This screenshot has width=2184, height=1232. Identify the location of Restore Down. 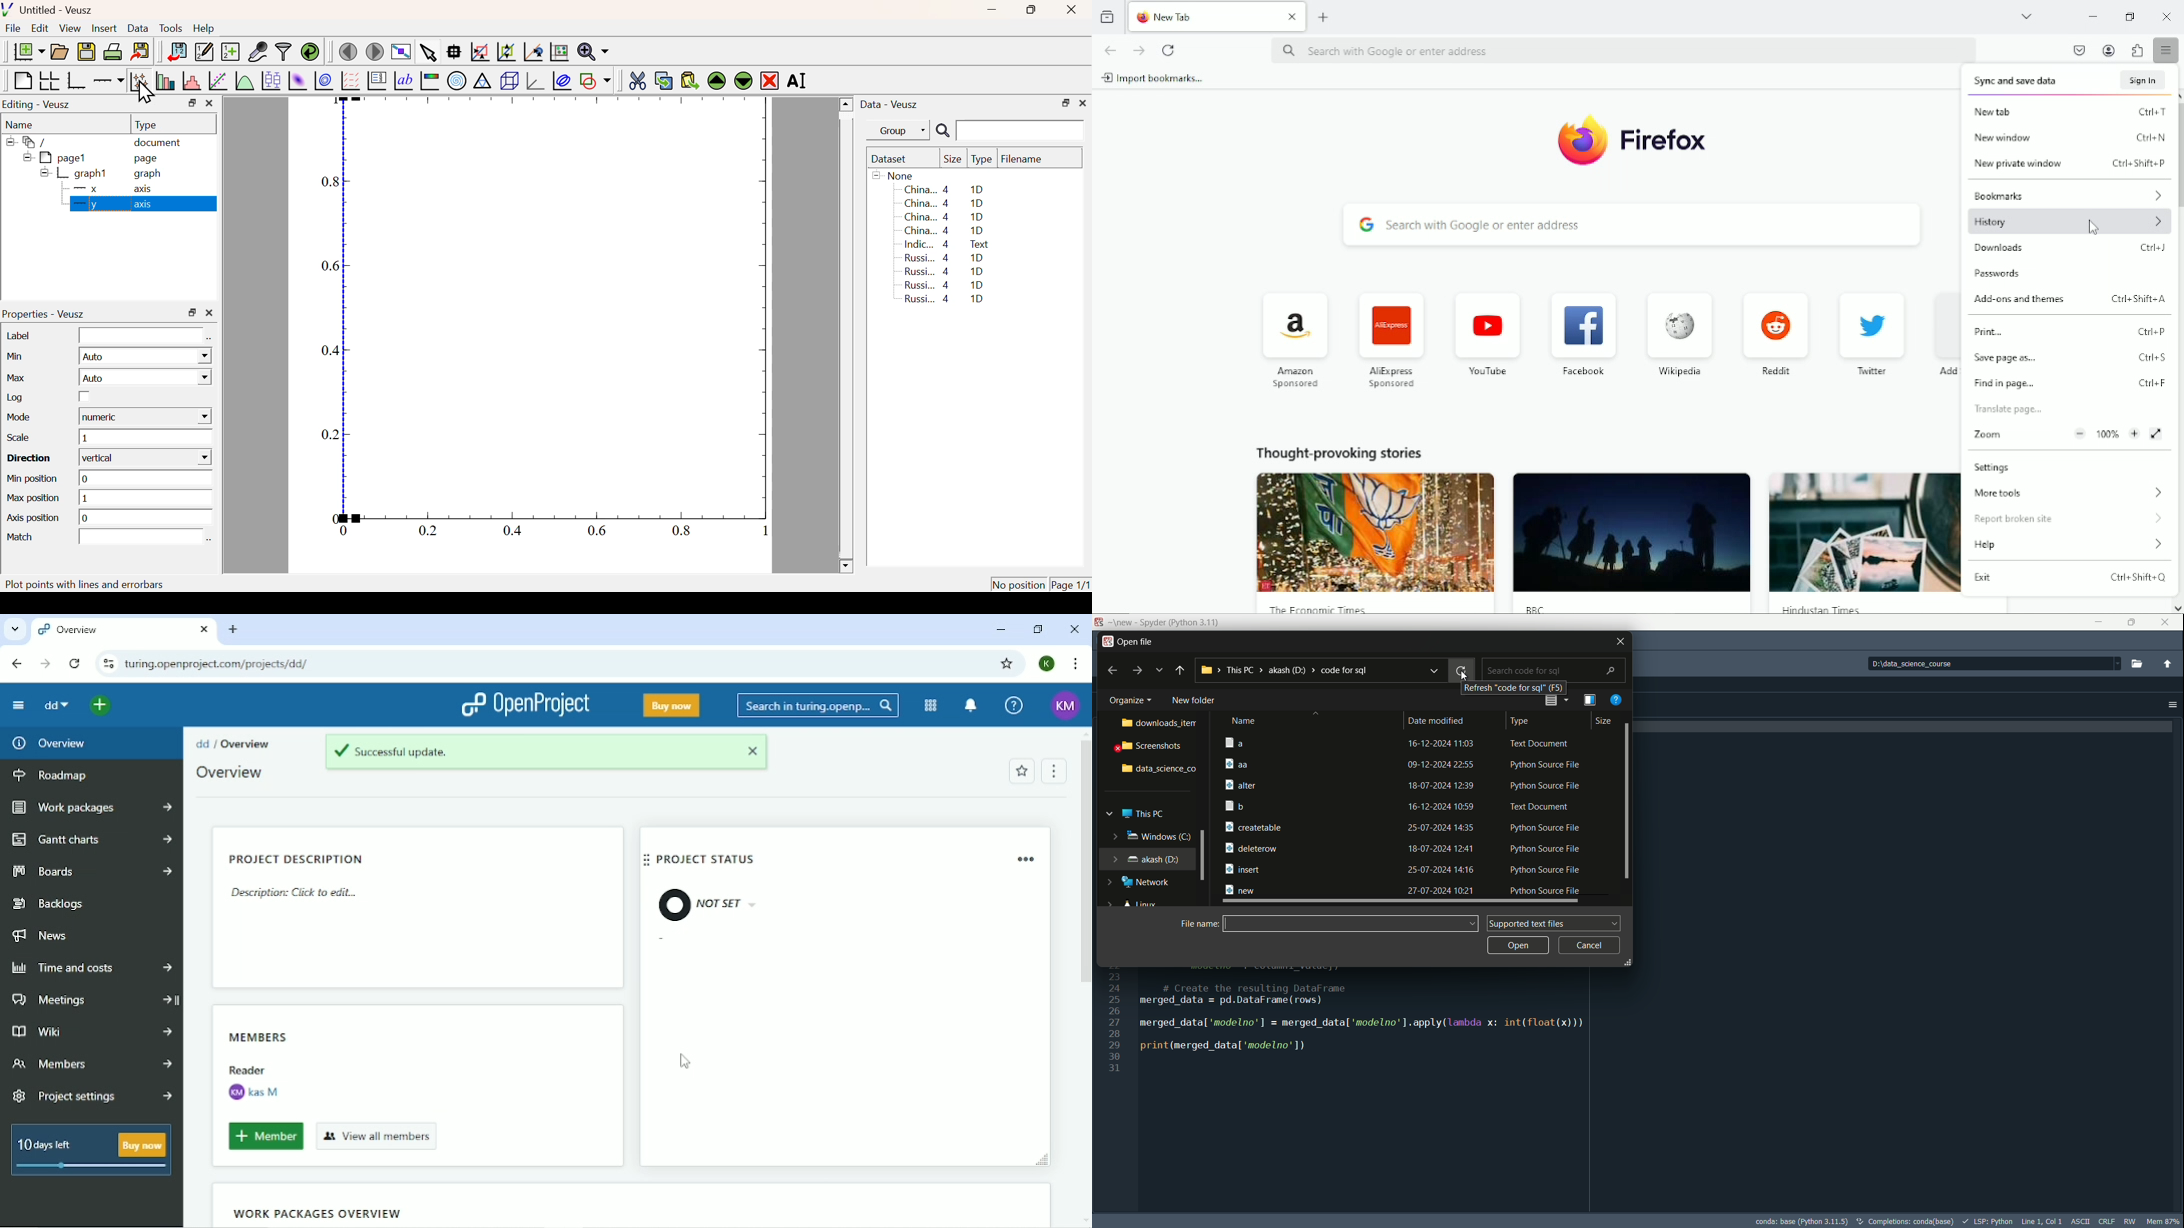
(192, 313).